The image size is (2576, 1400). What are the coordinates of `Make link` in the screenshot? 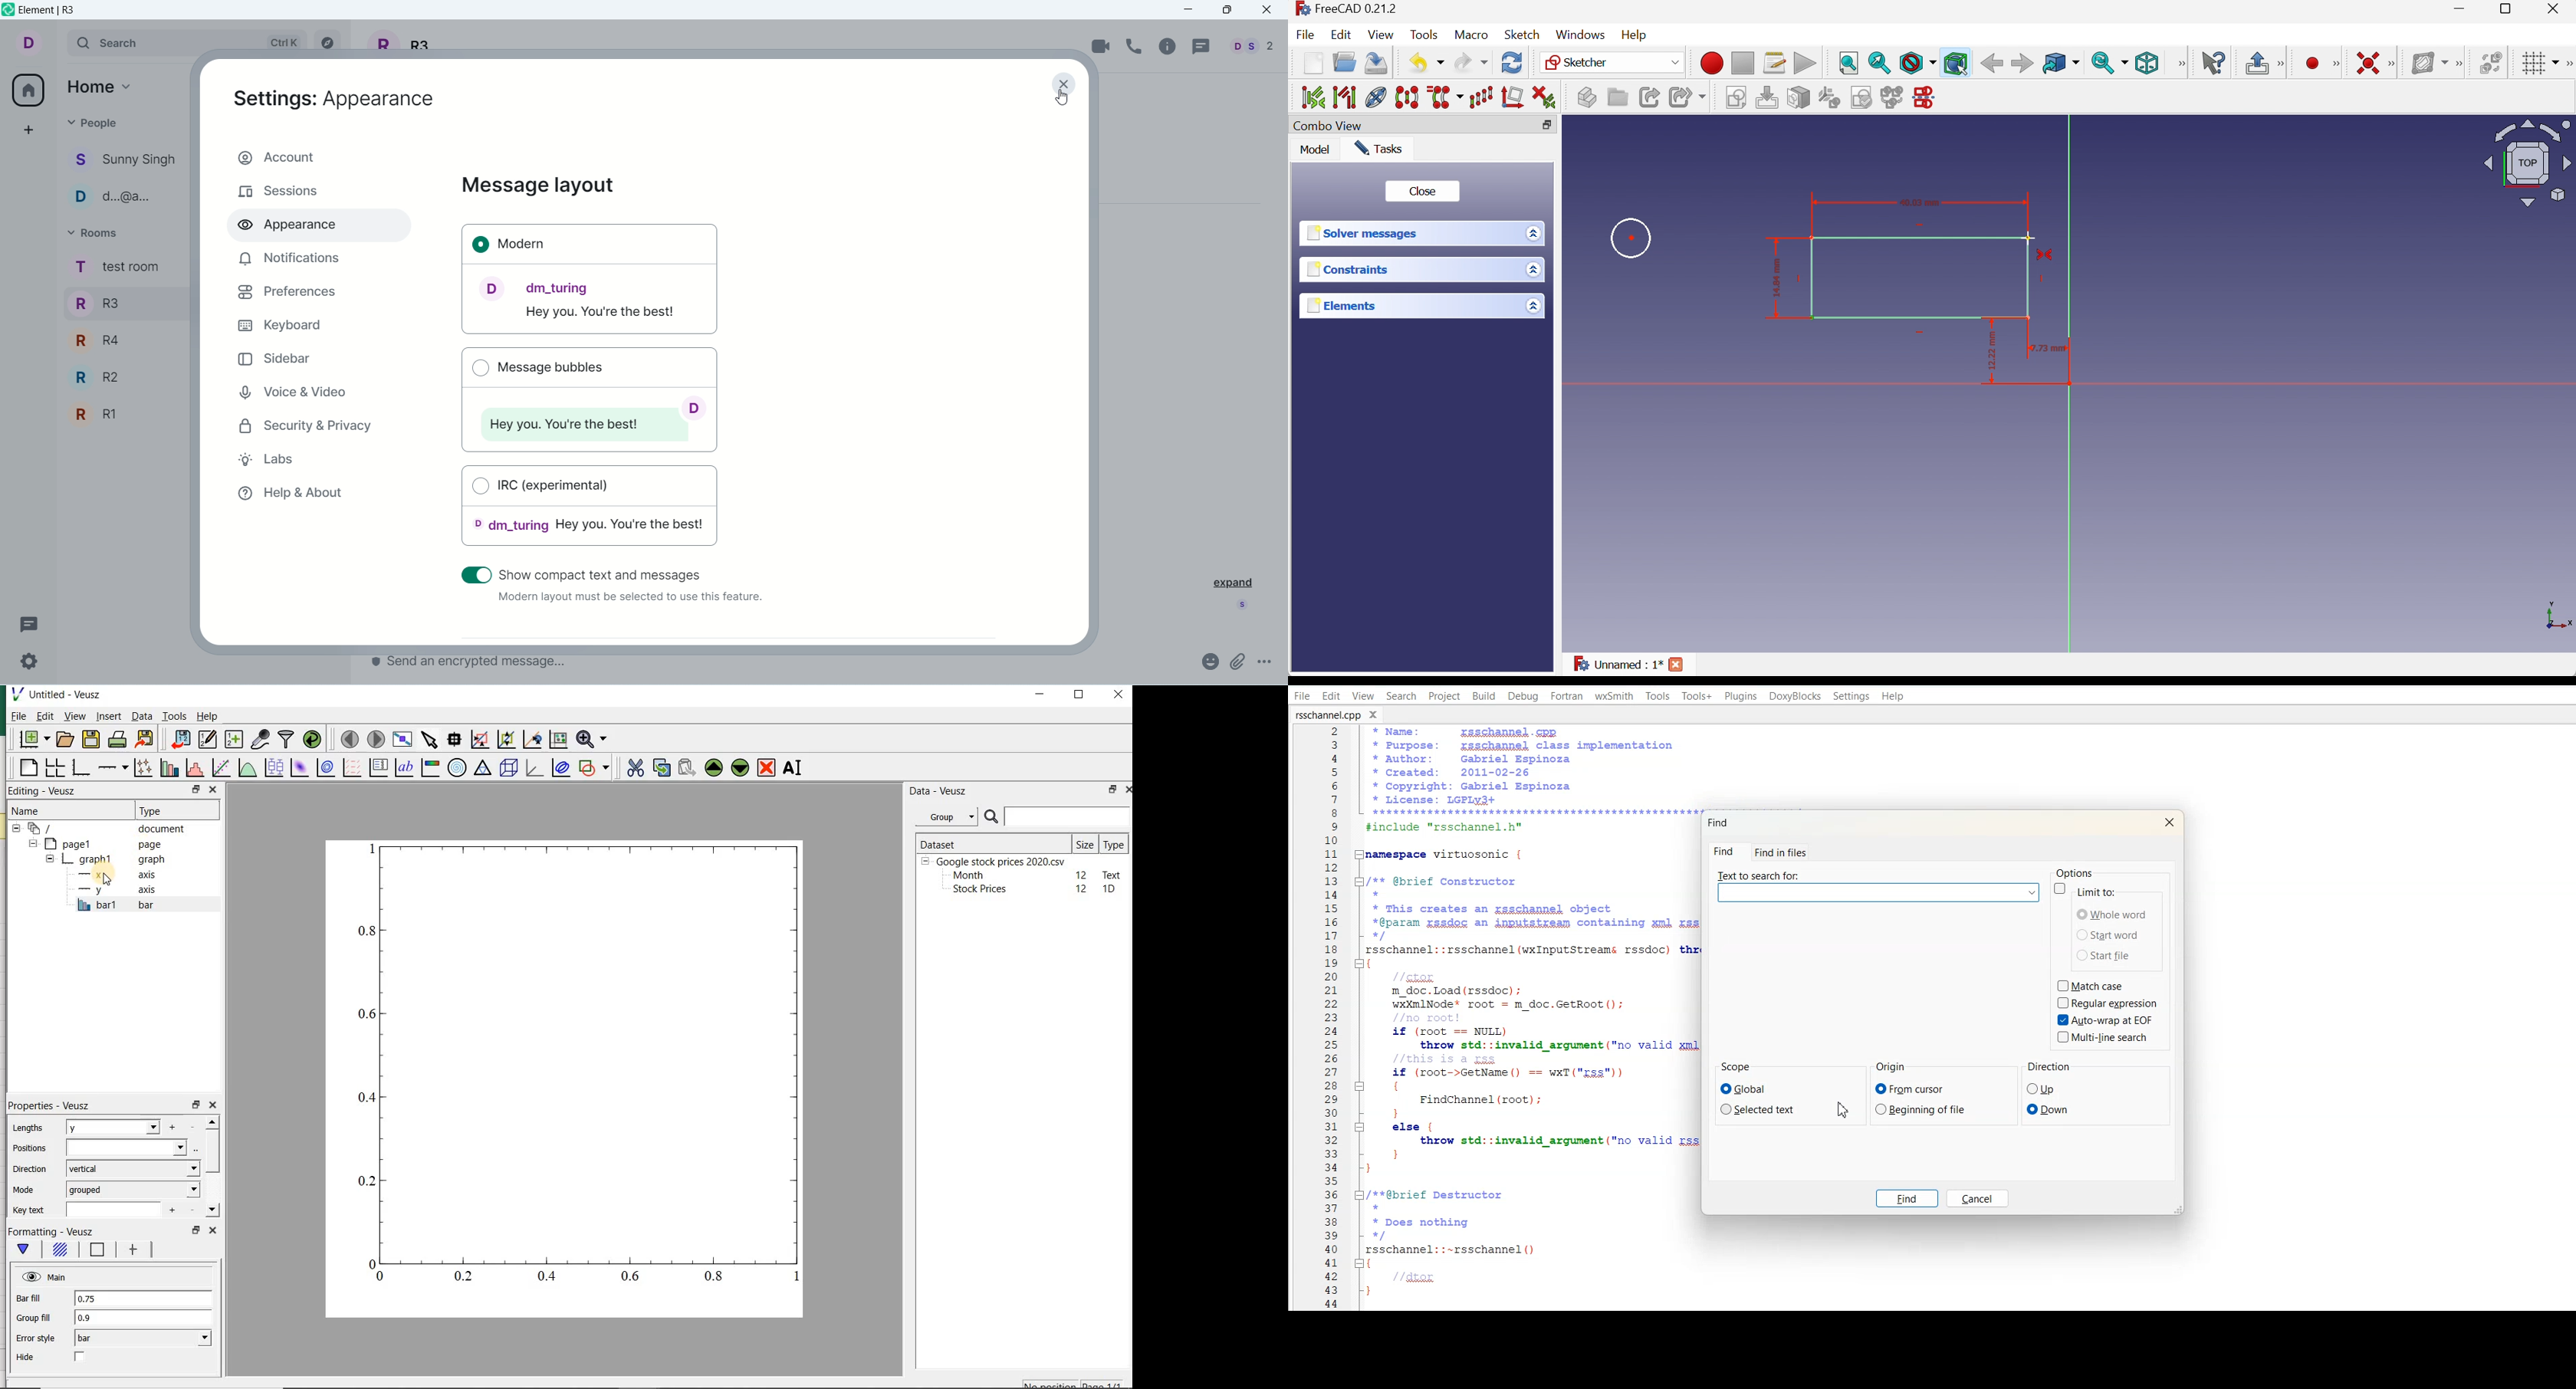 It's located at (1650, 97).